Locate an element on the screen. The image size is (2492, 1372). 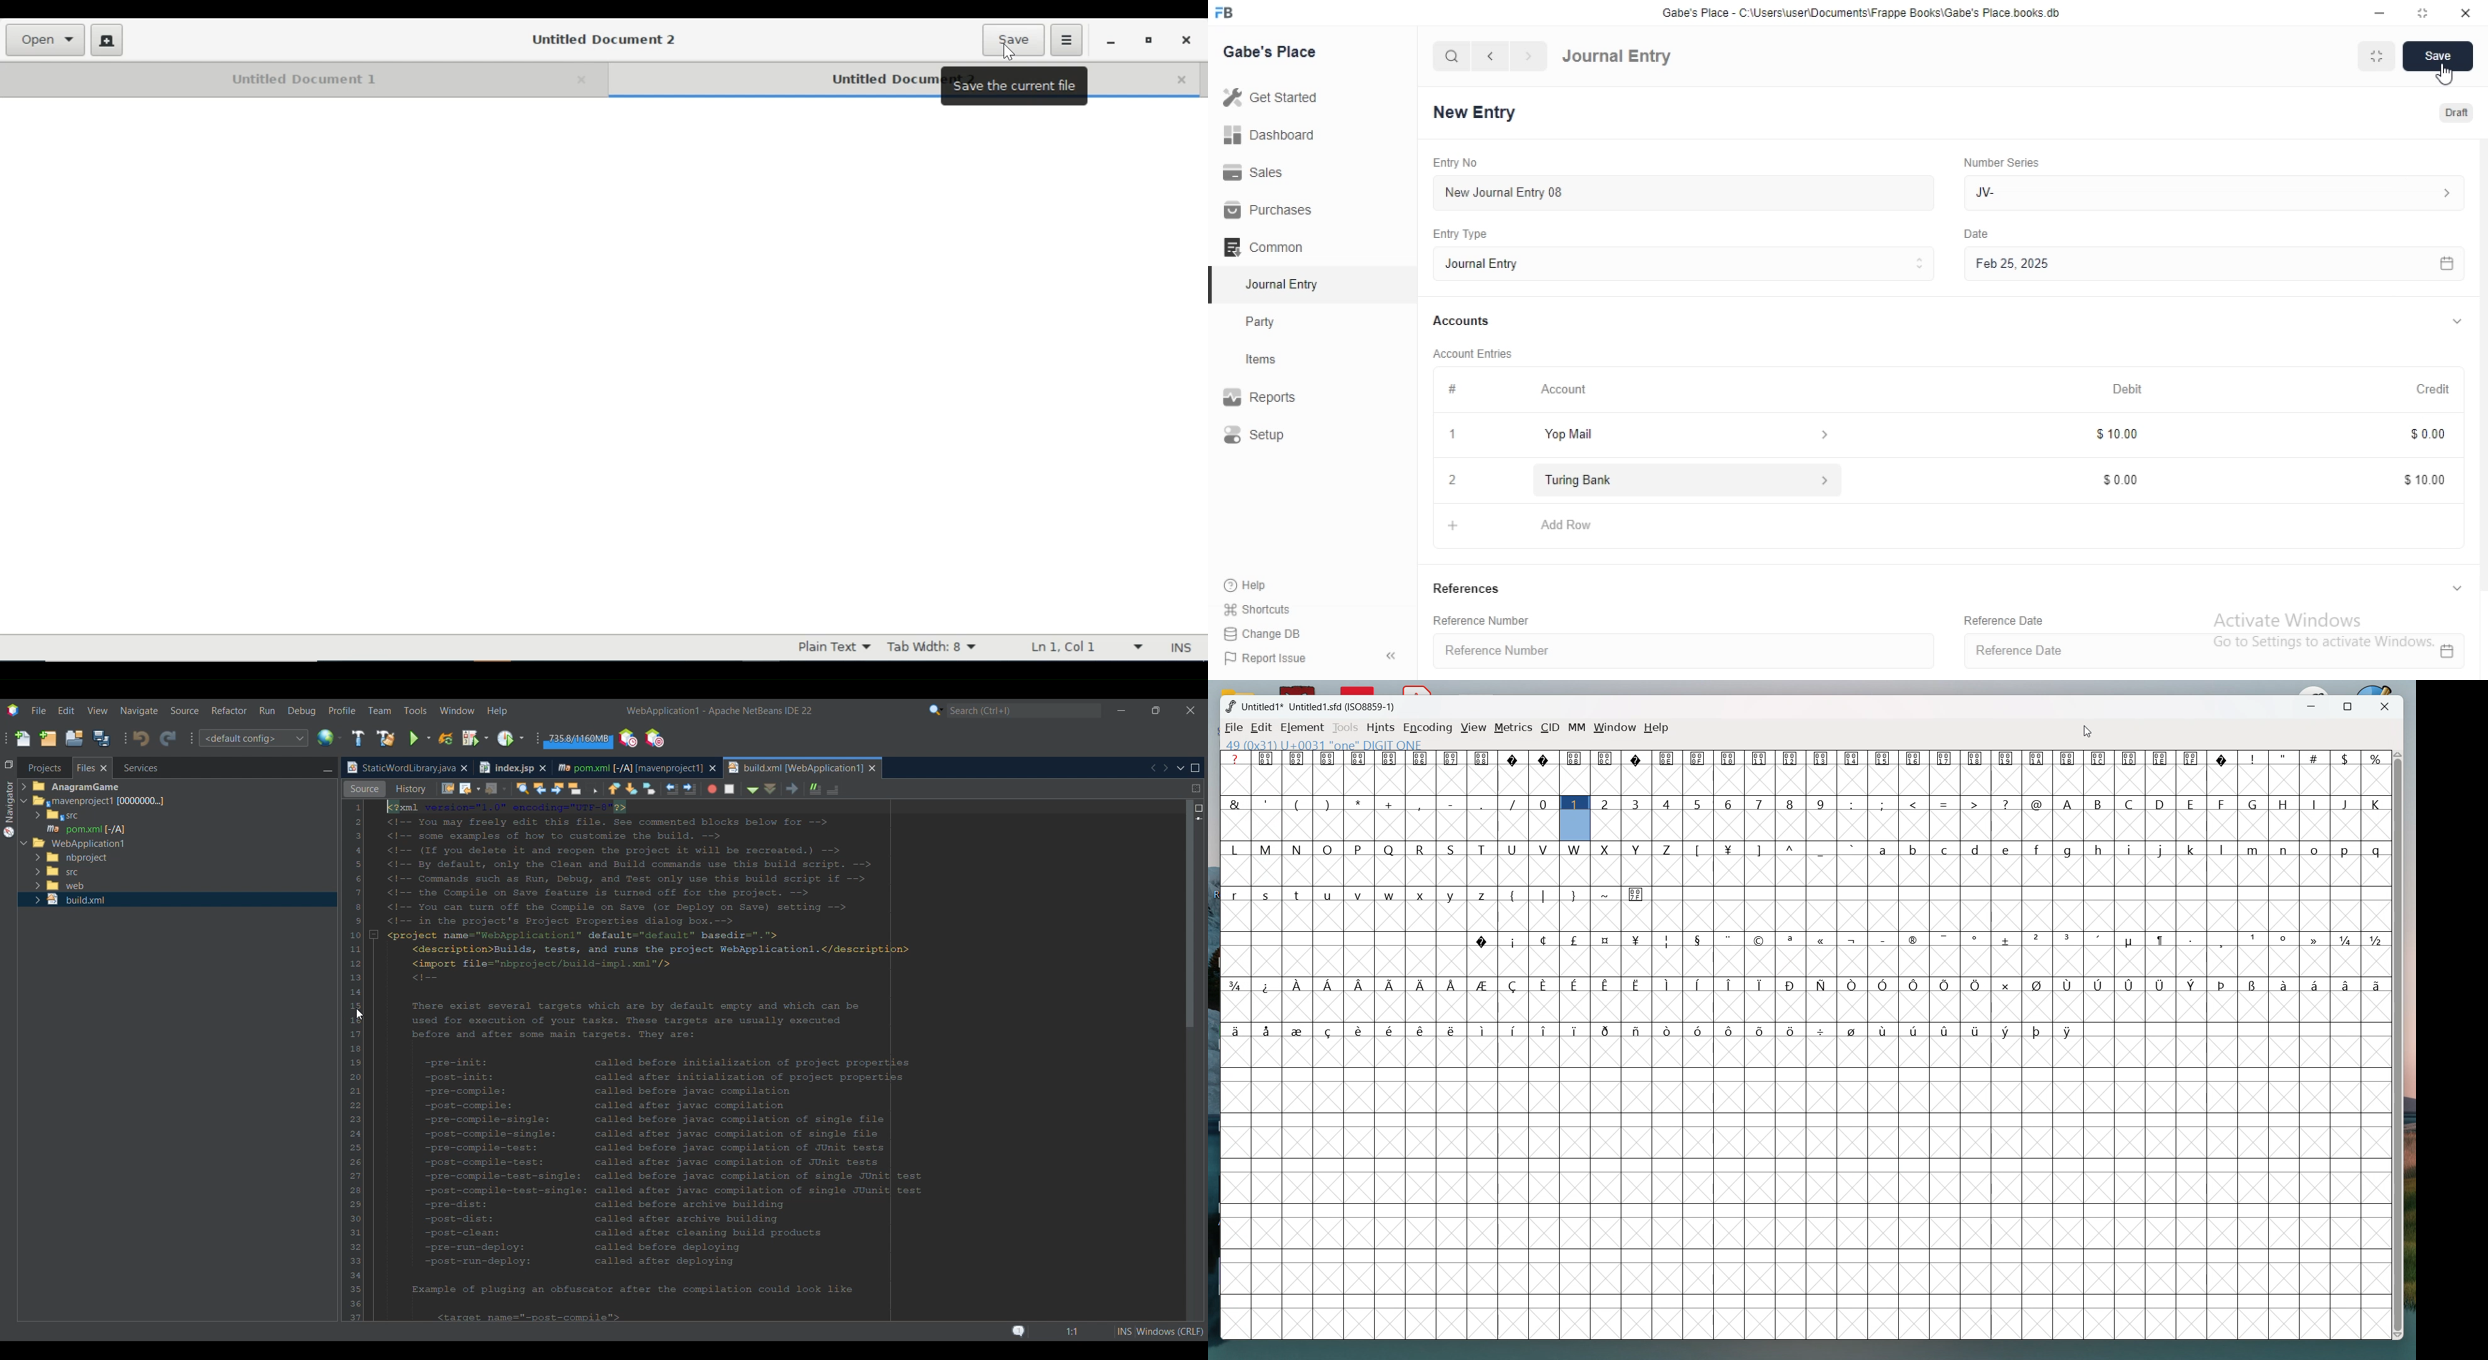
symbol is located at coordinates (1234, 1031).